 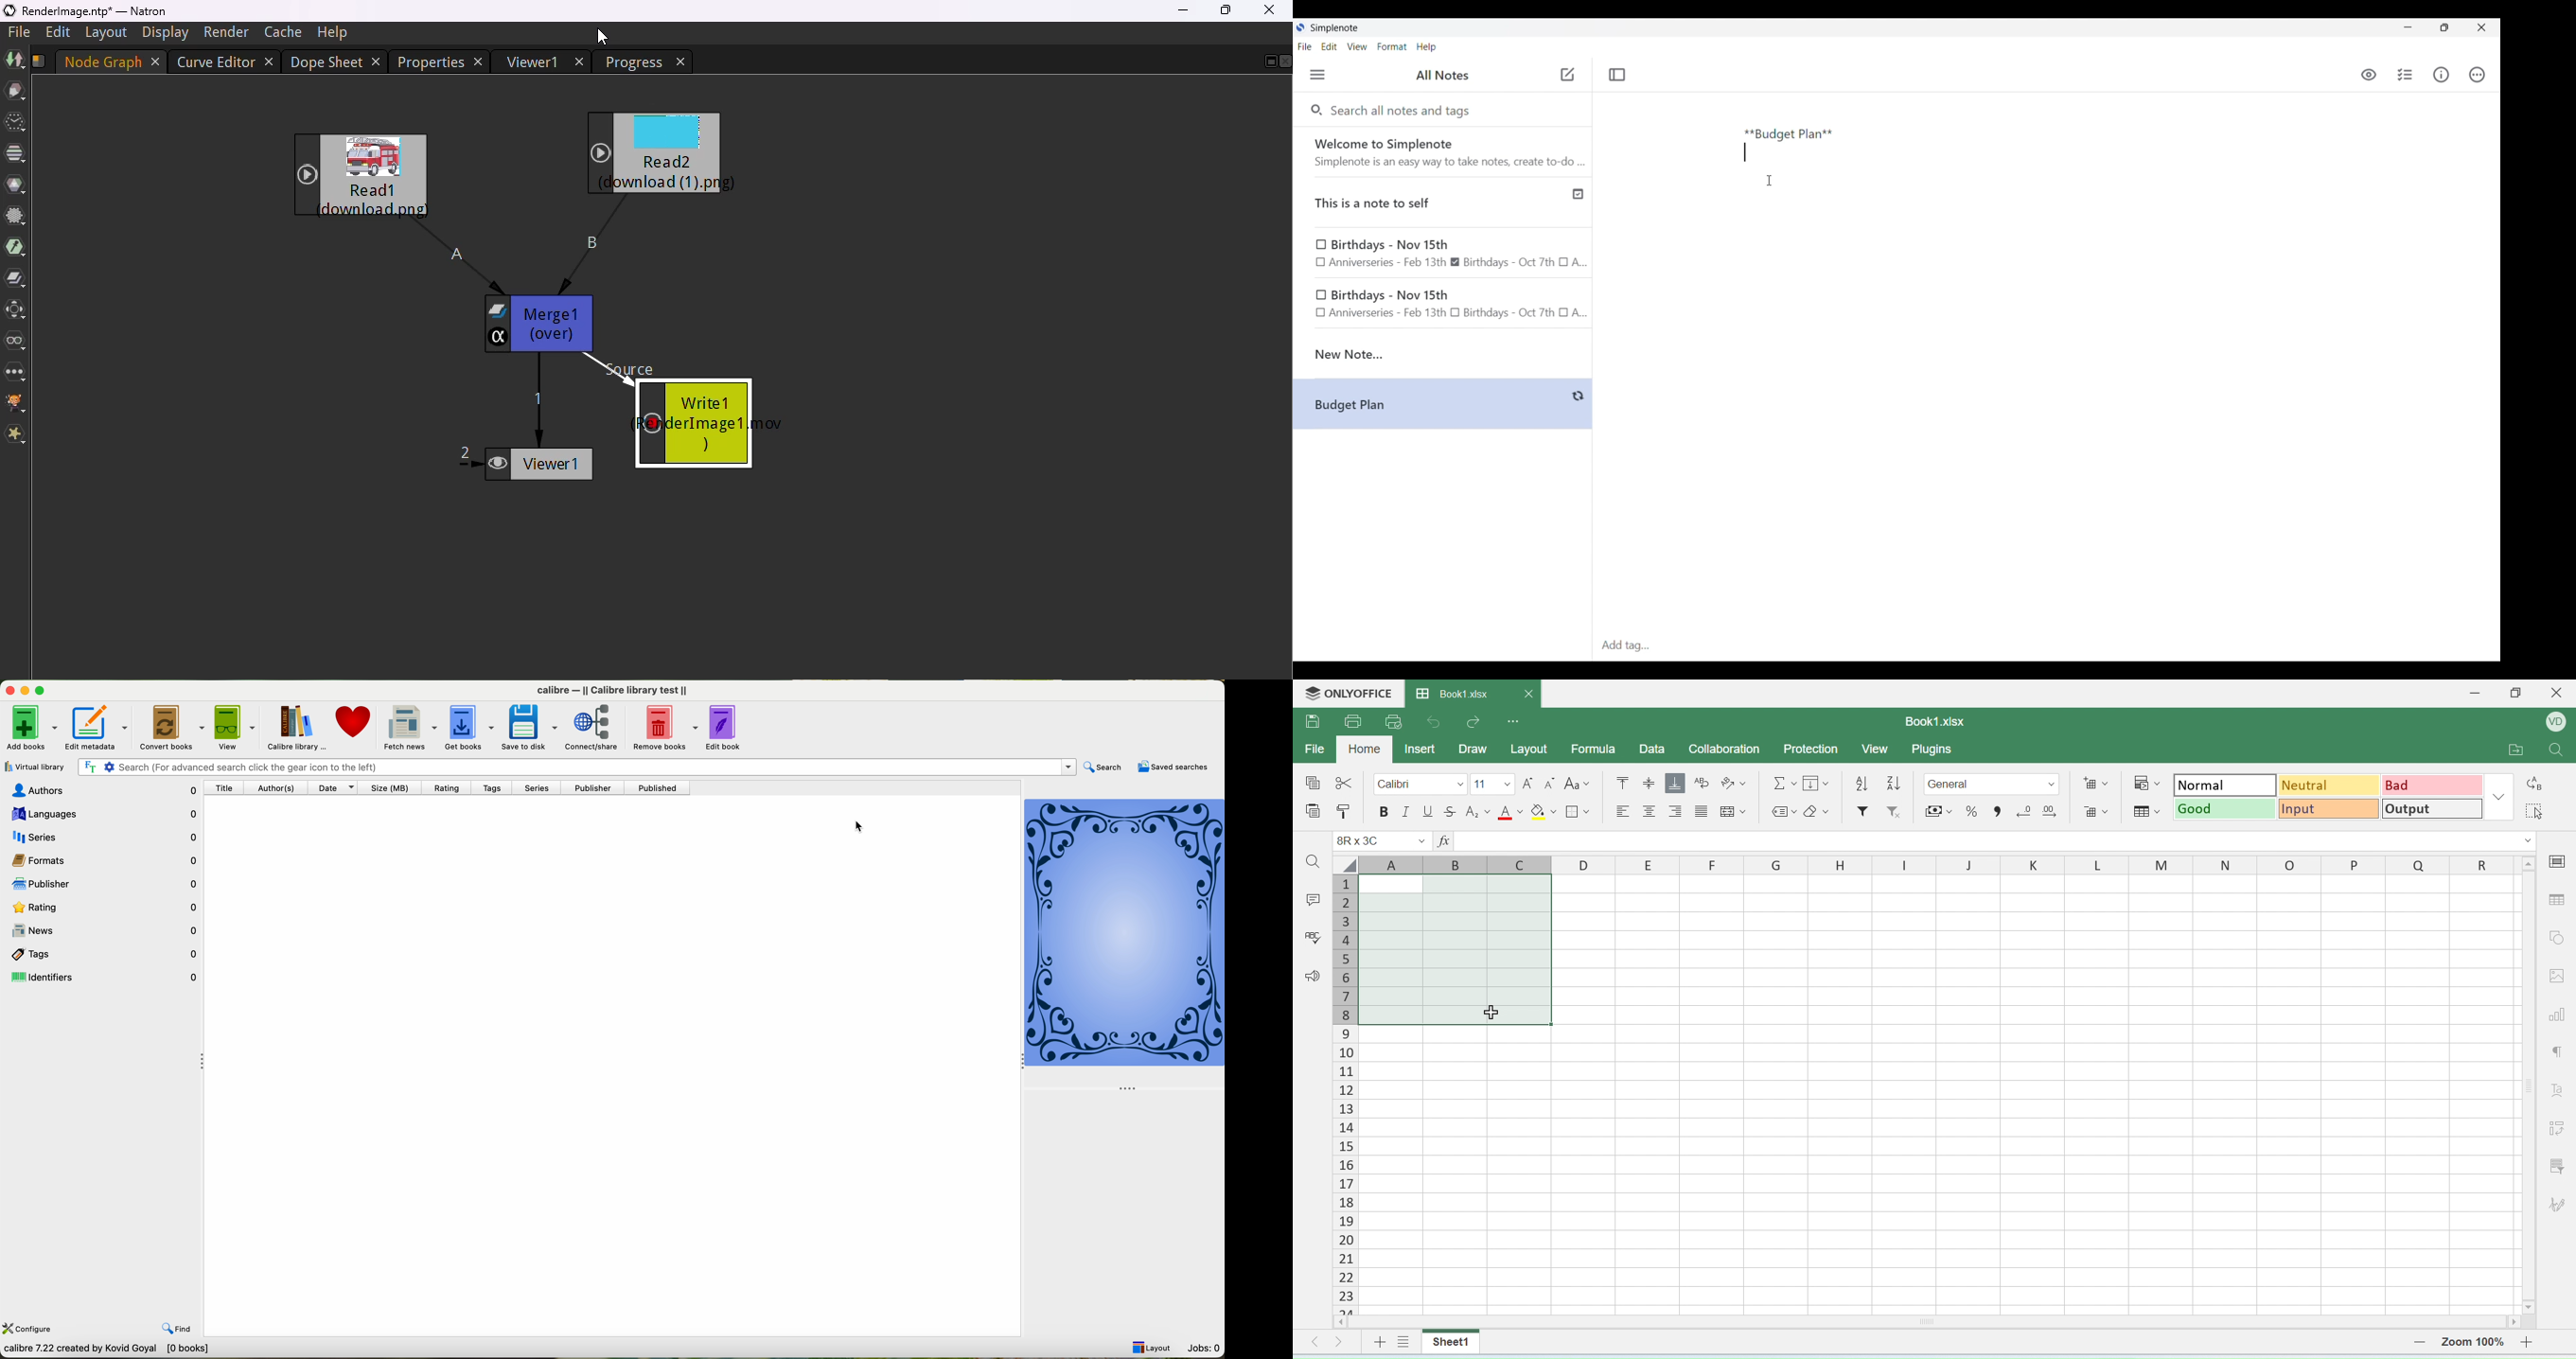 I want to click on good, so click(x=2224, y=809).